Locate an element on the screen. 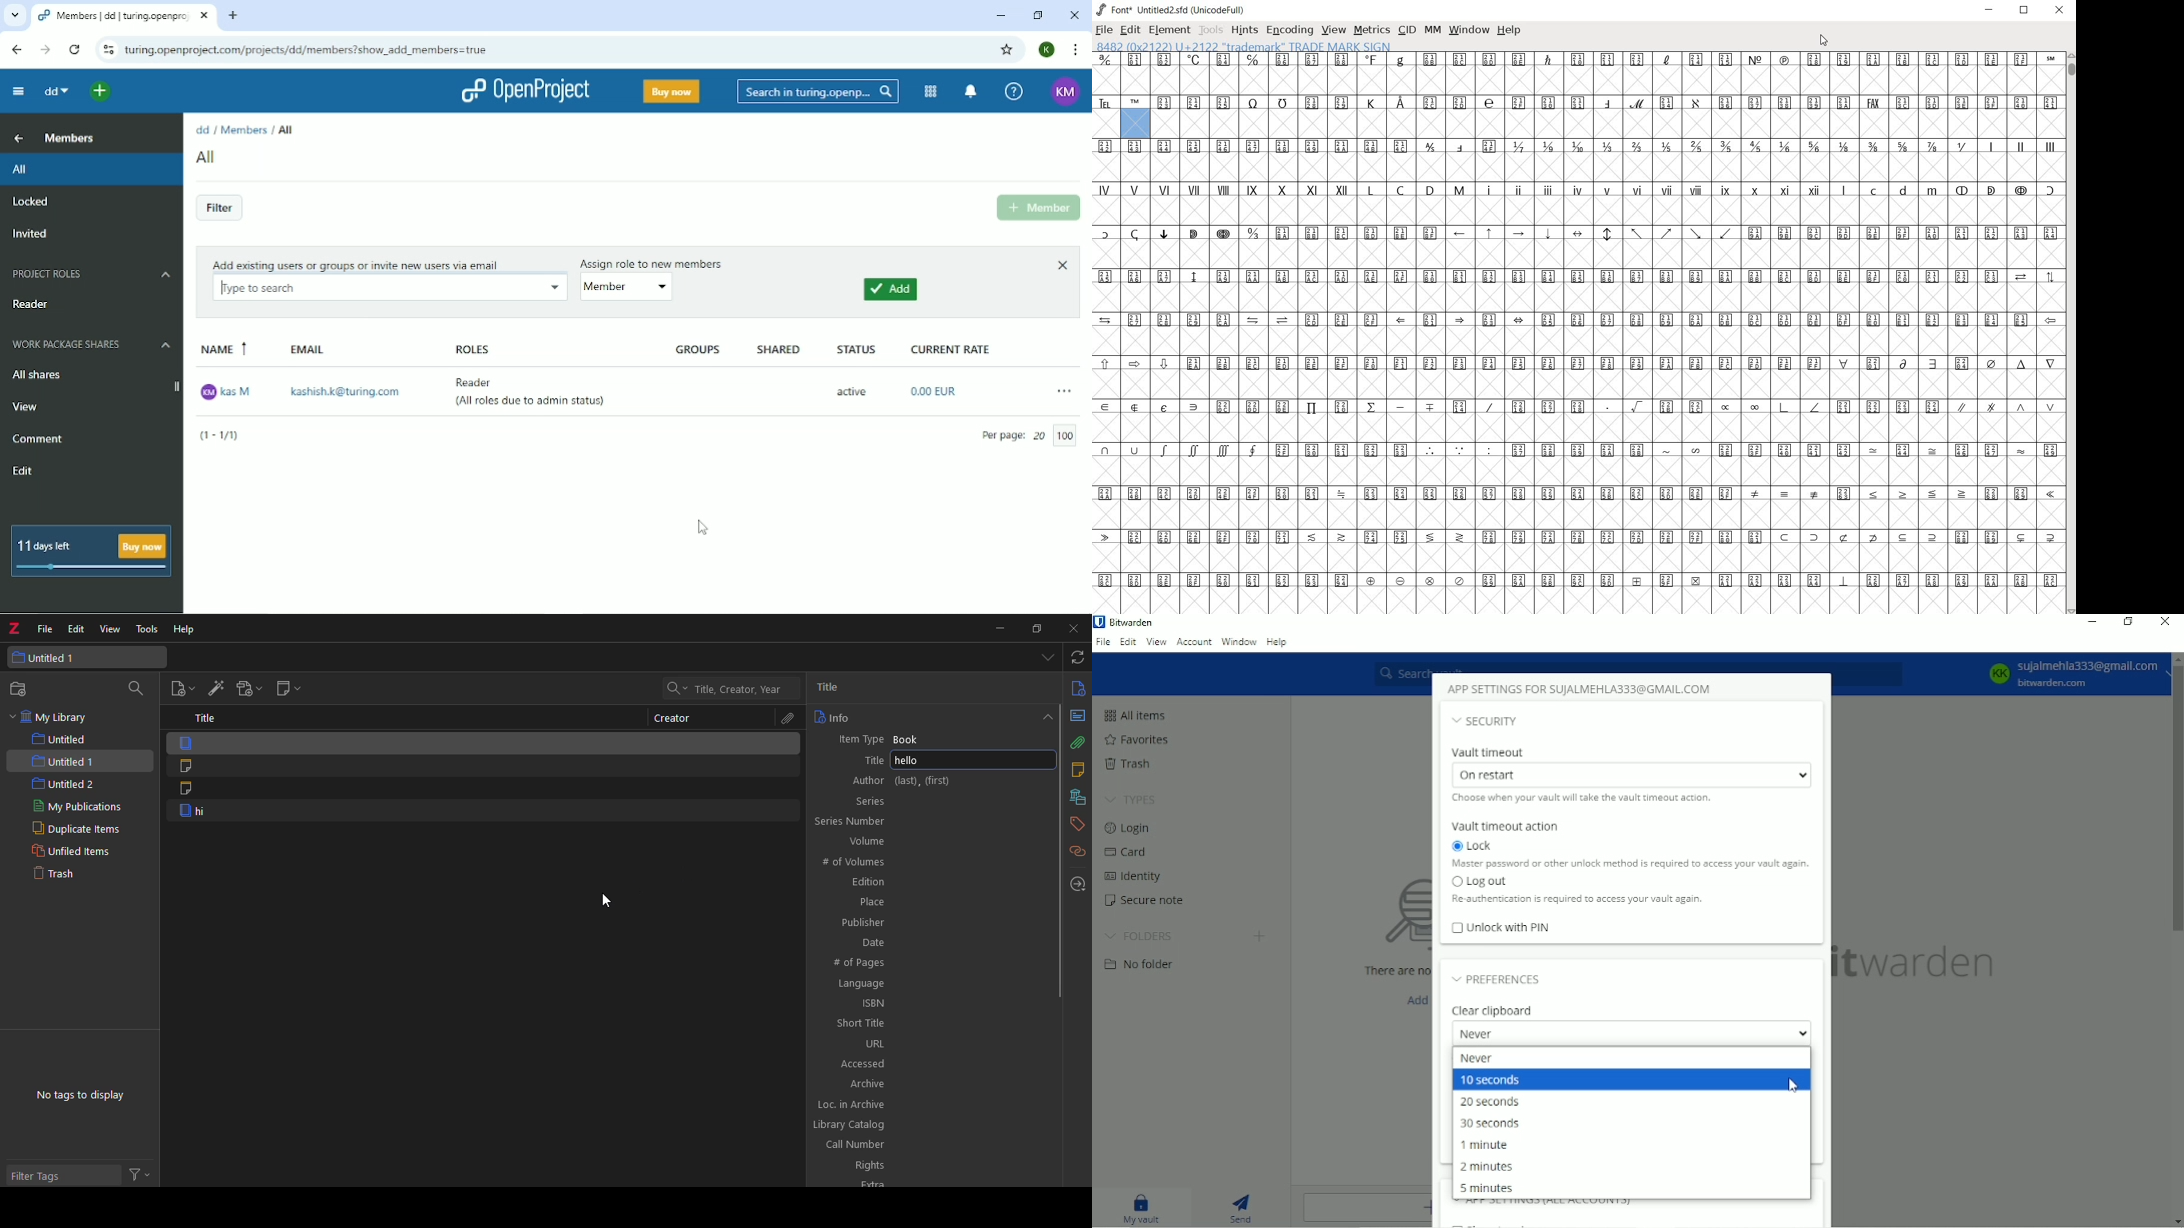 The width and height of the screenshot is (2184, 1232). ENCODING is located at coordinates (1290, 30).